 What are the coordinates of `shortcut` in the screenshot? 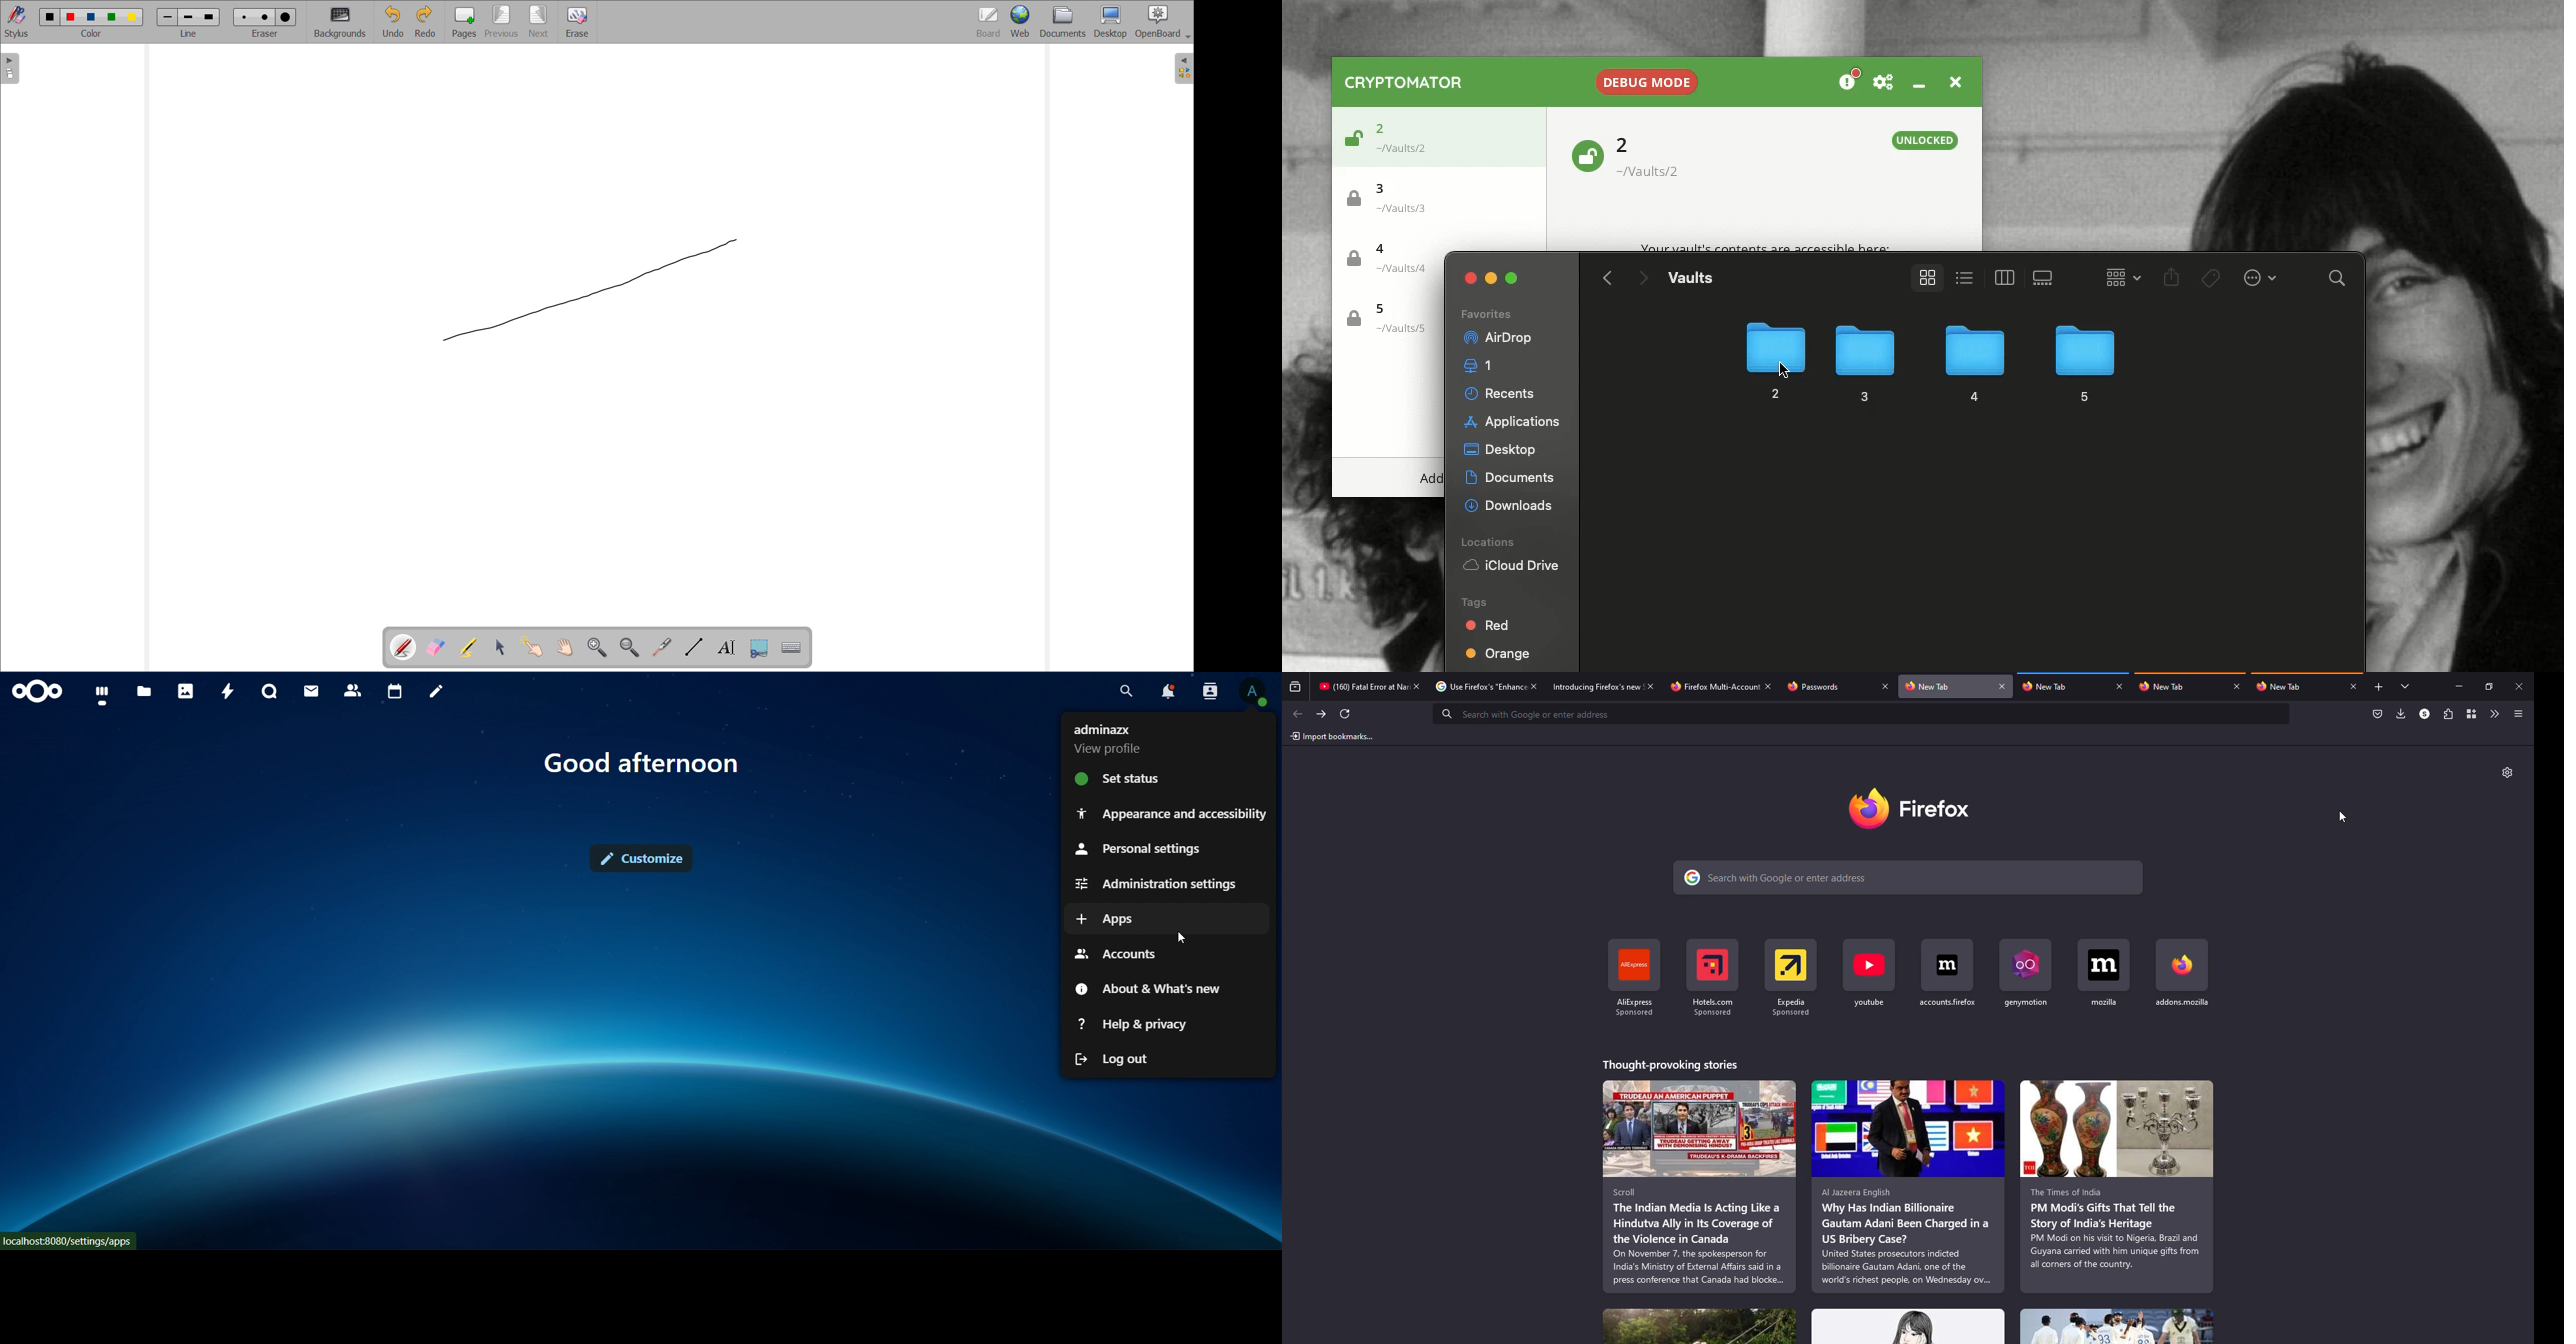 It's located at (1714, 976).